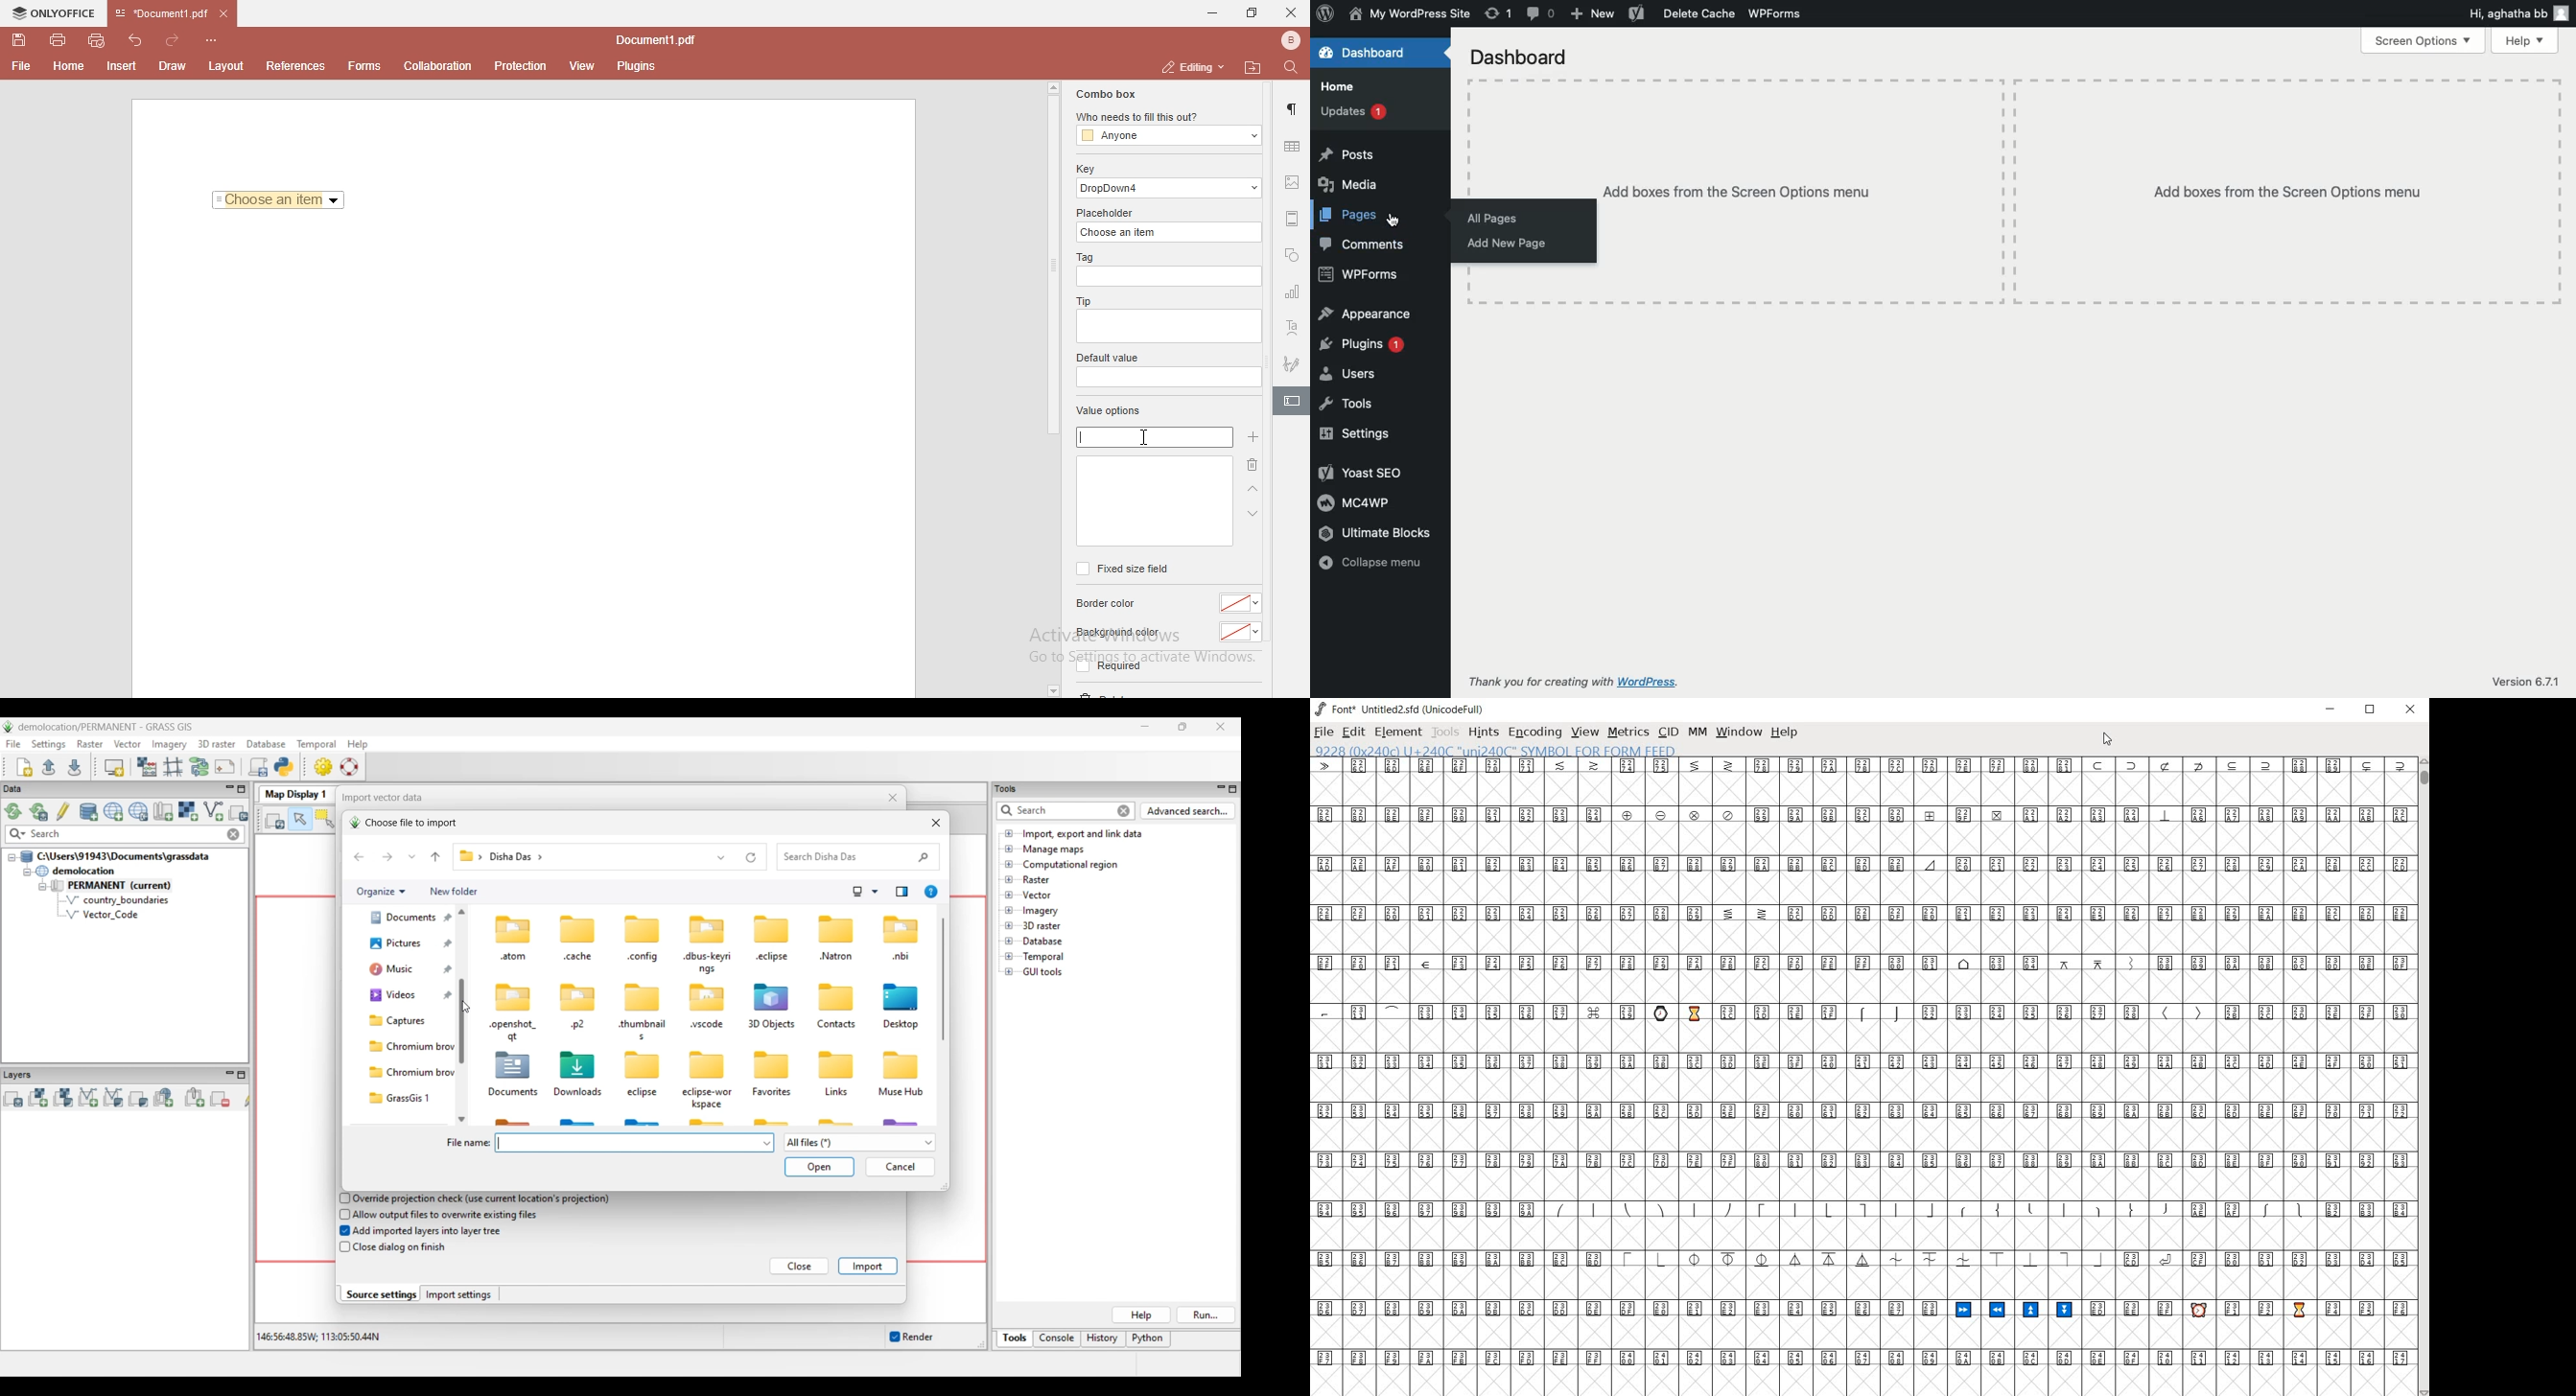 The height and width of the screenshot is (1400, 2576). I want to click on placeholder, so click(1108, 213).